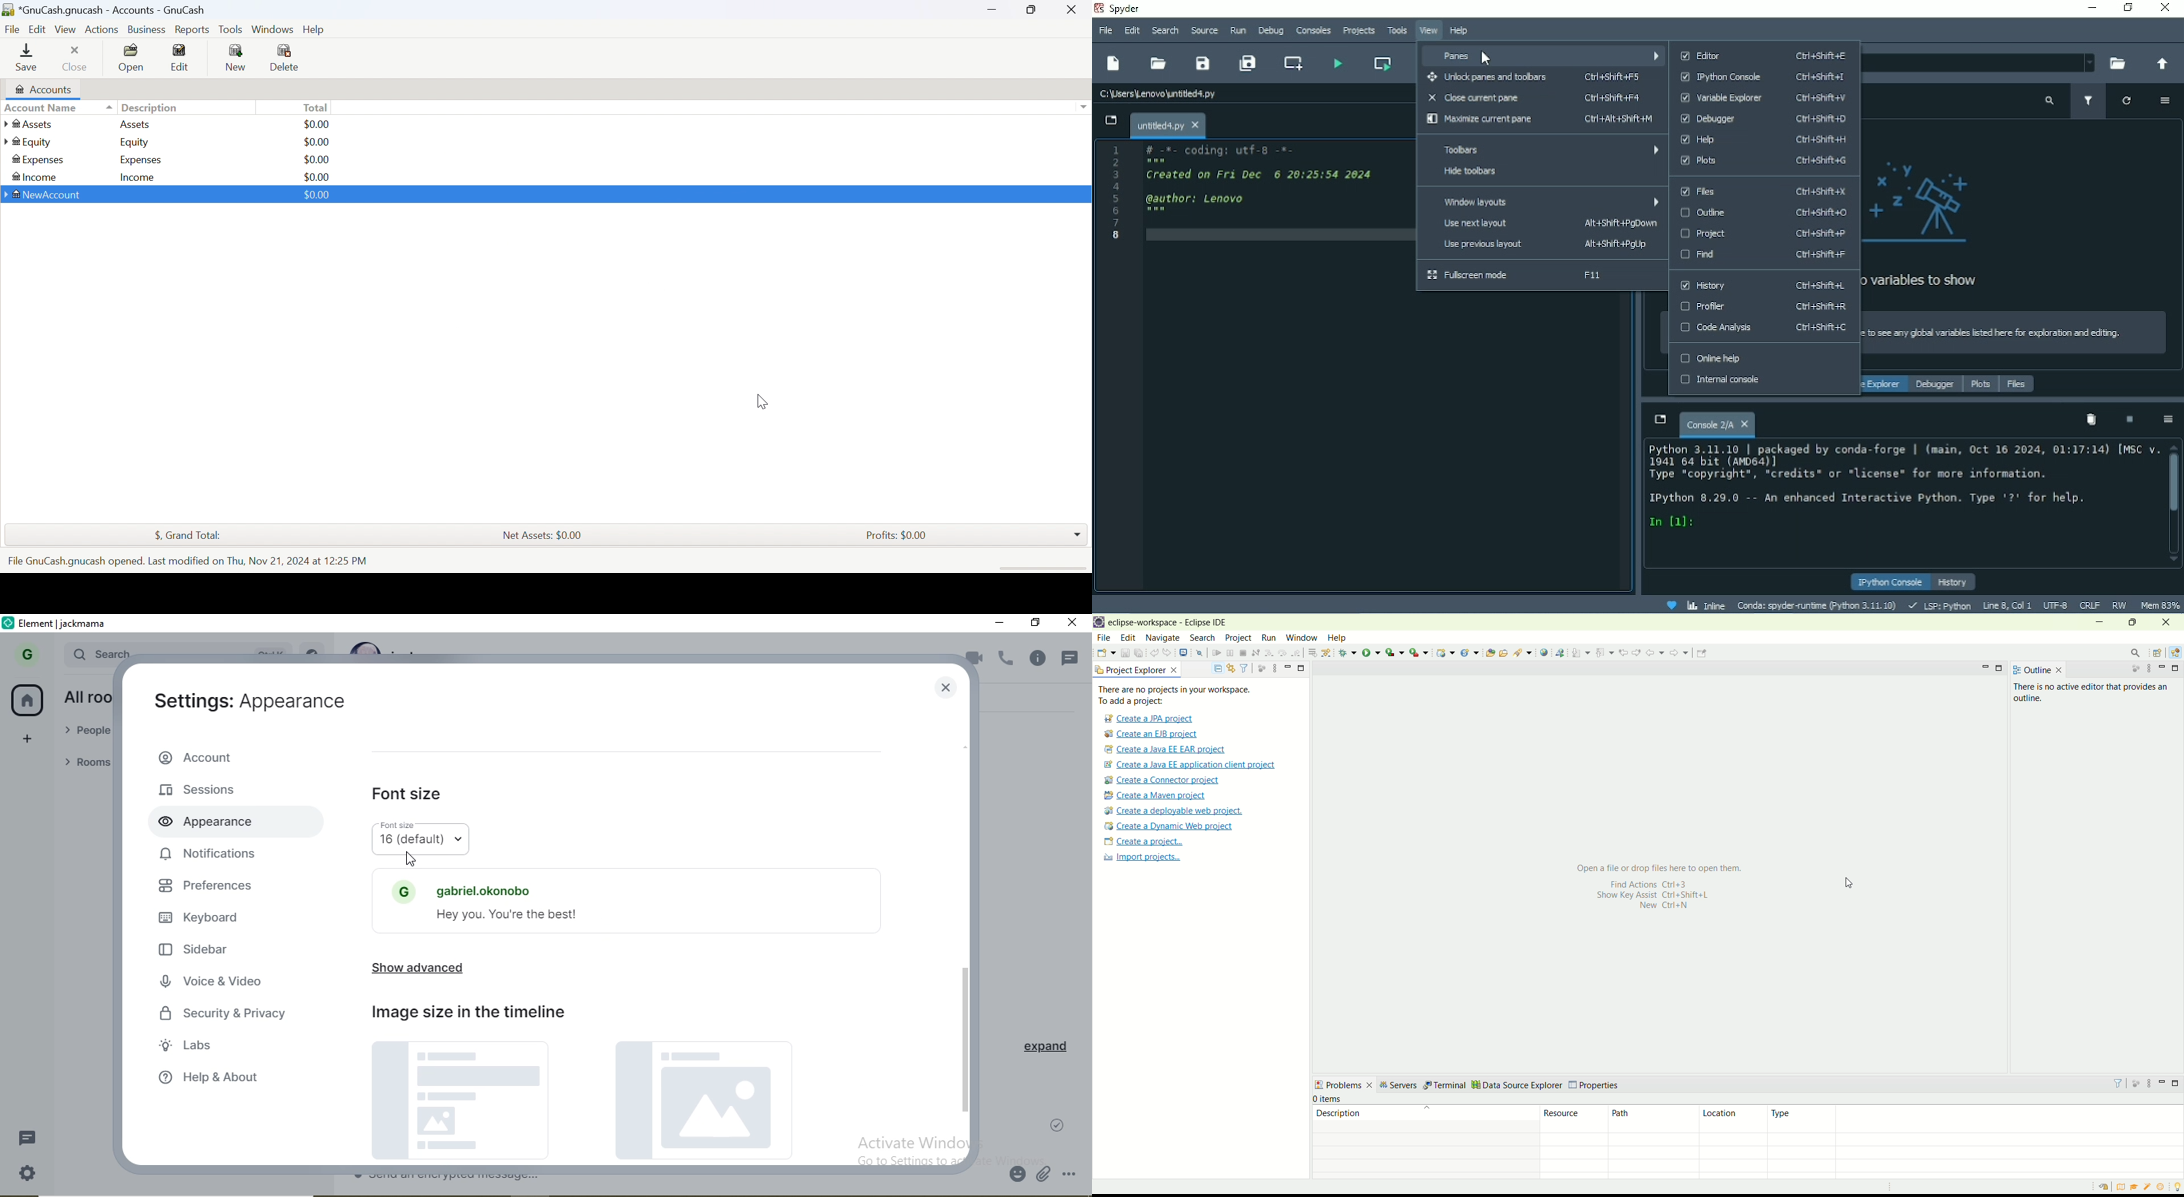 The image size is (2184, 1204). I want to click on Unlock panes and toolbars, so click(1534, 78).